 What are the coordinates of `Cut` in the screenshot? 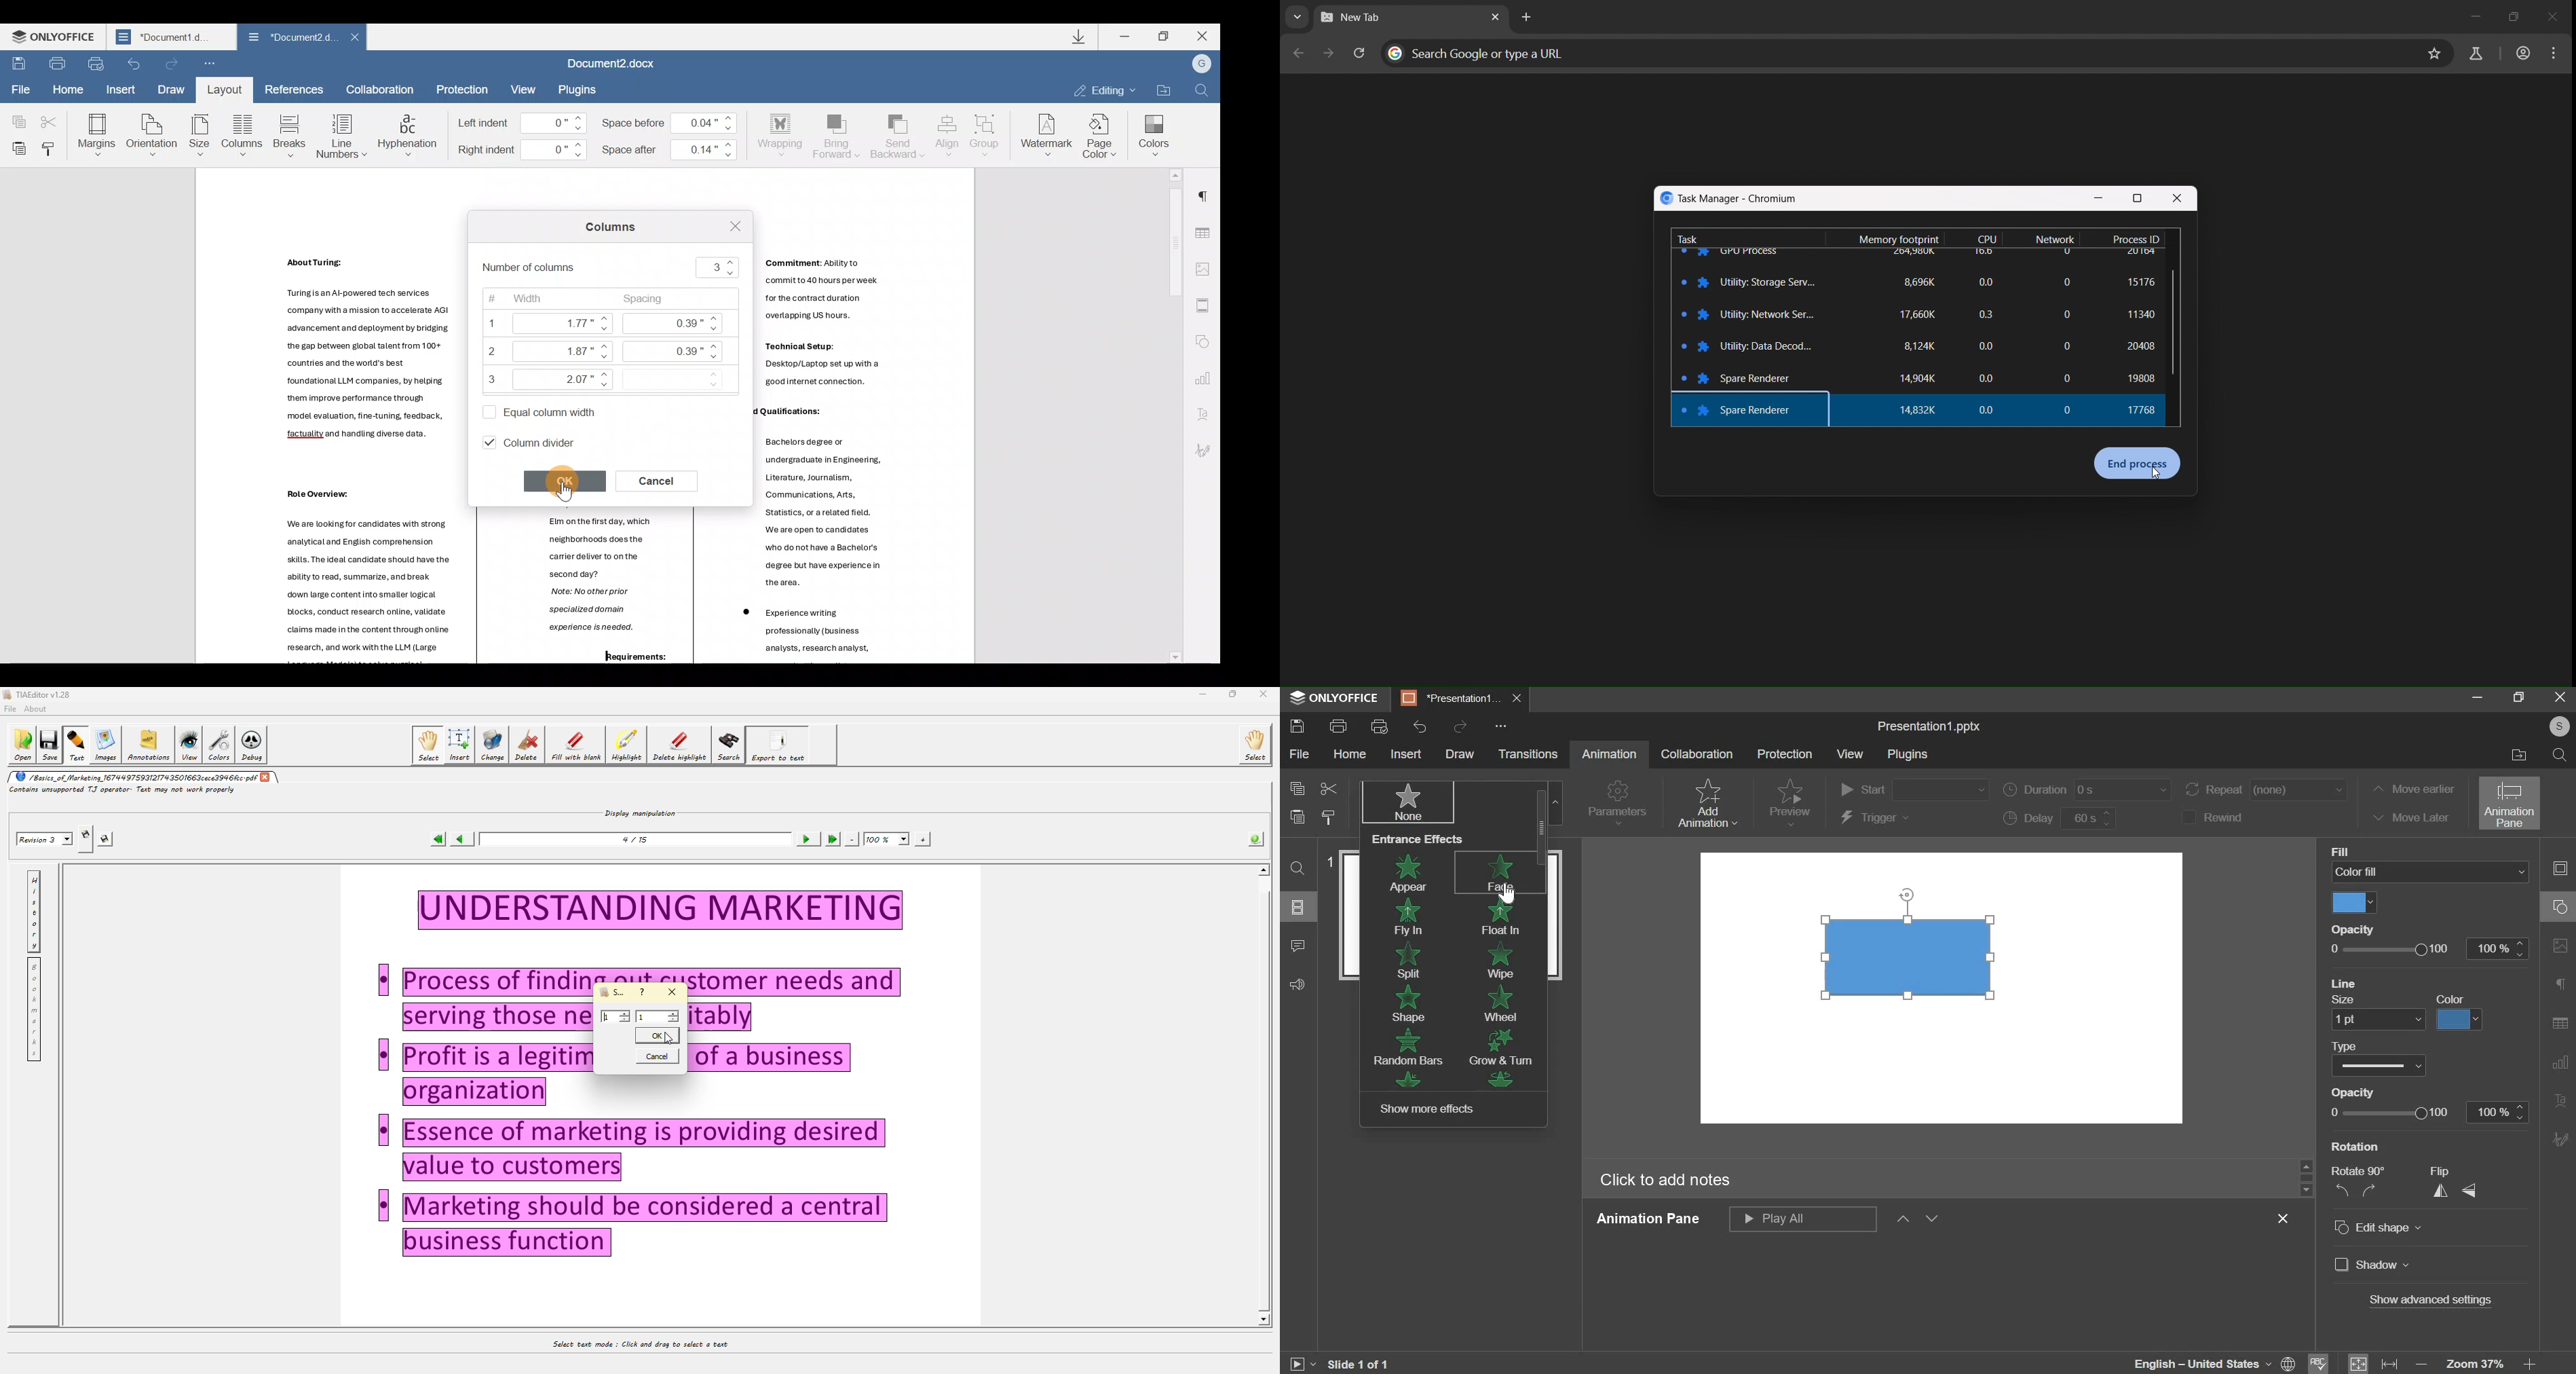 It's located at (53, 116).